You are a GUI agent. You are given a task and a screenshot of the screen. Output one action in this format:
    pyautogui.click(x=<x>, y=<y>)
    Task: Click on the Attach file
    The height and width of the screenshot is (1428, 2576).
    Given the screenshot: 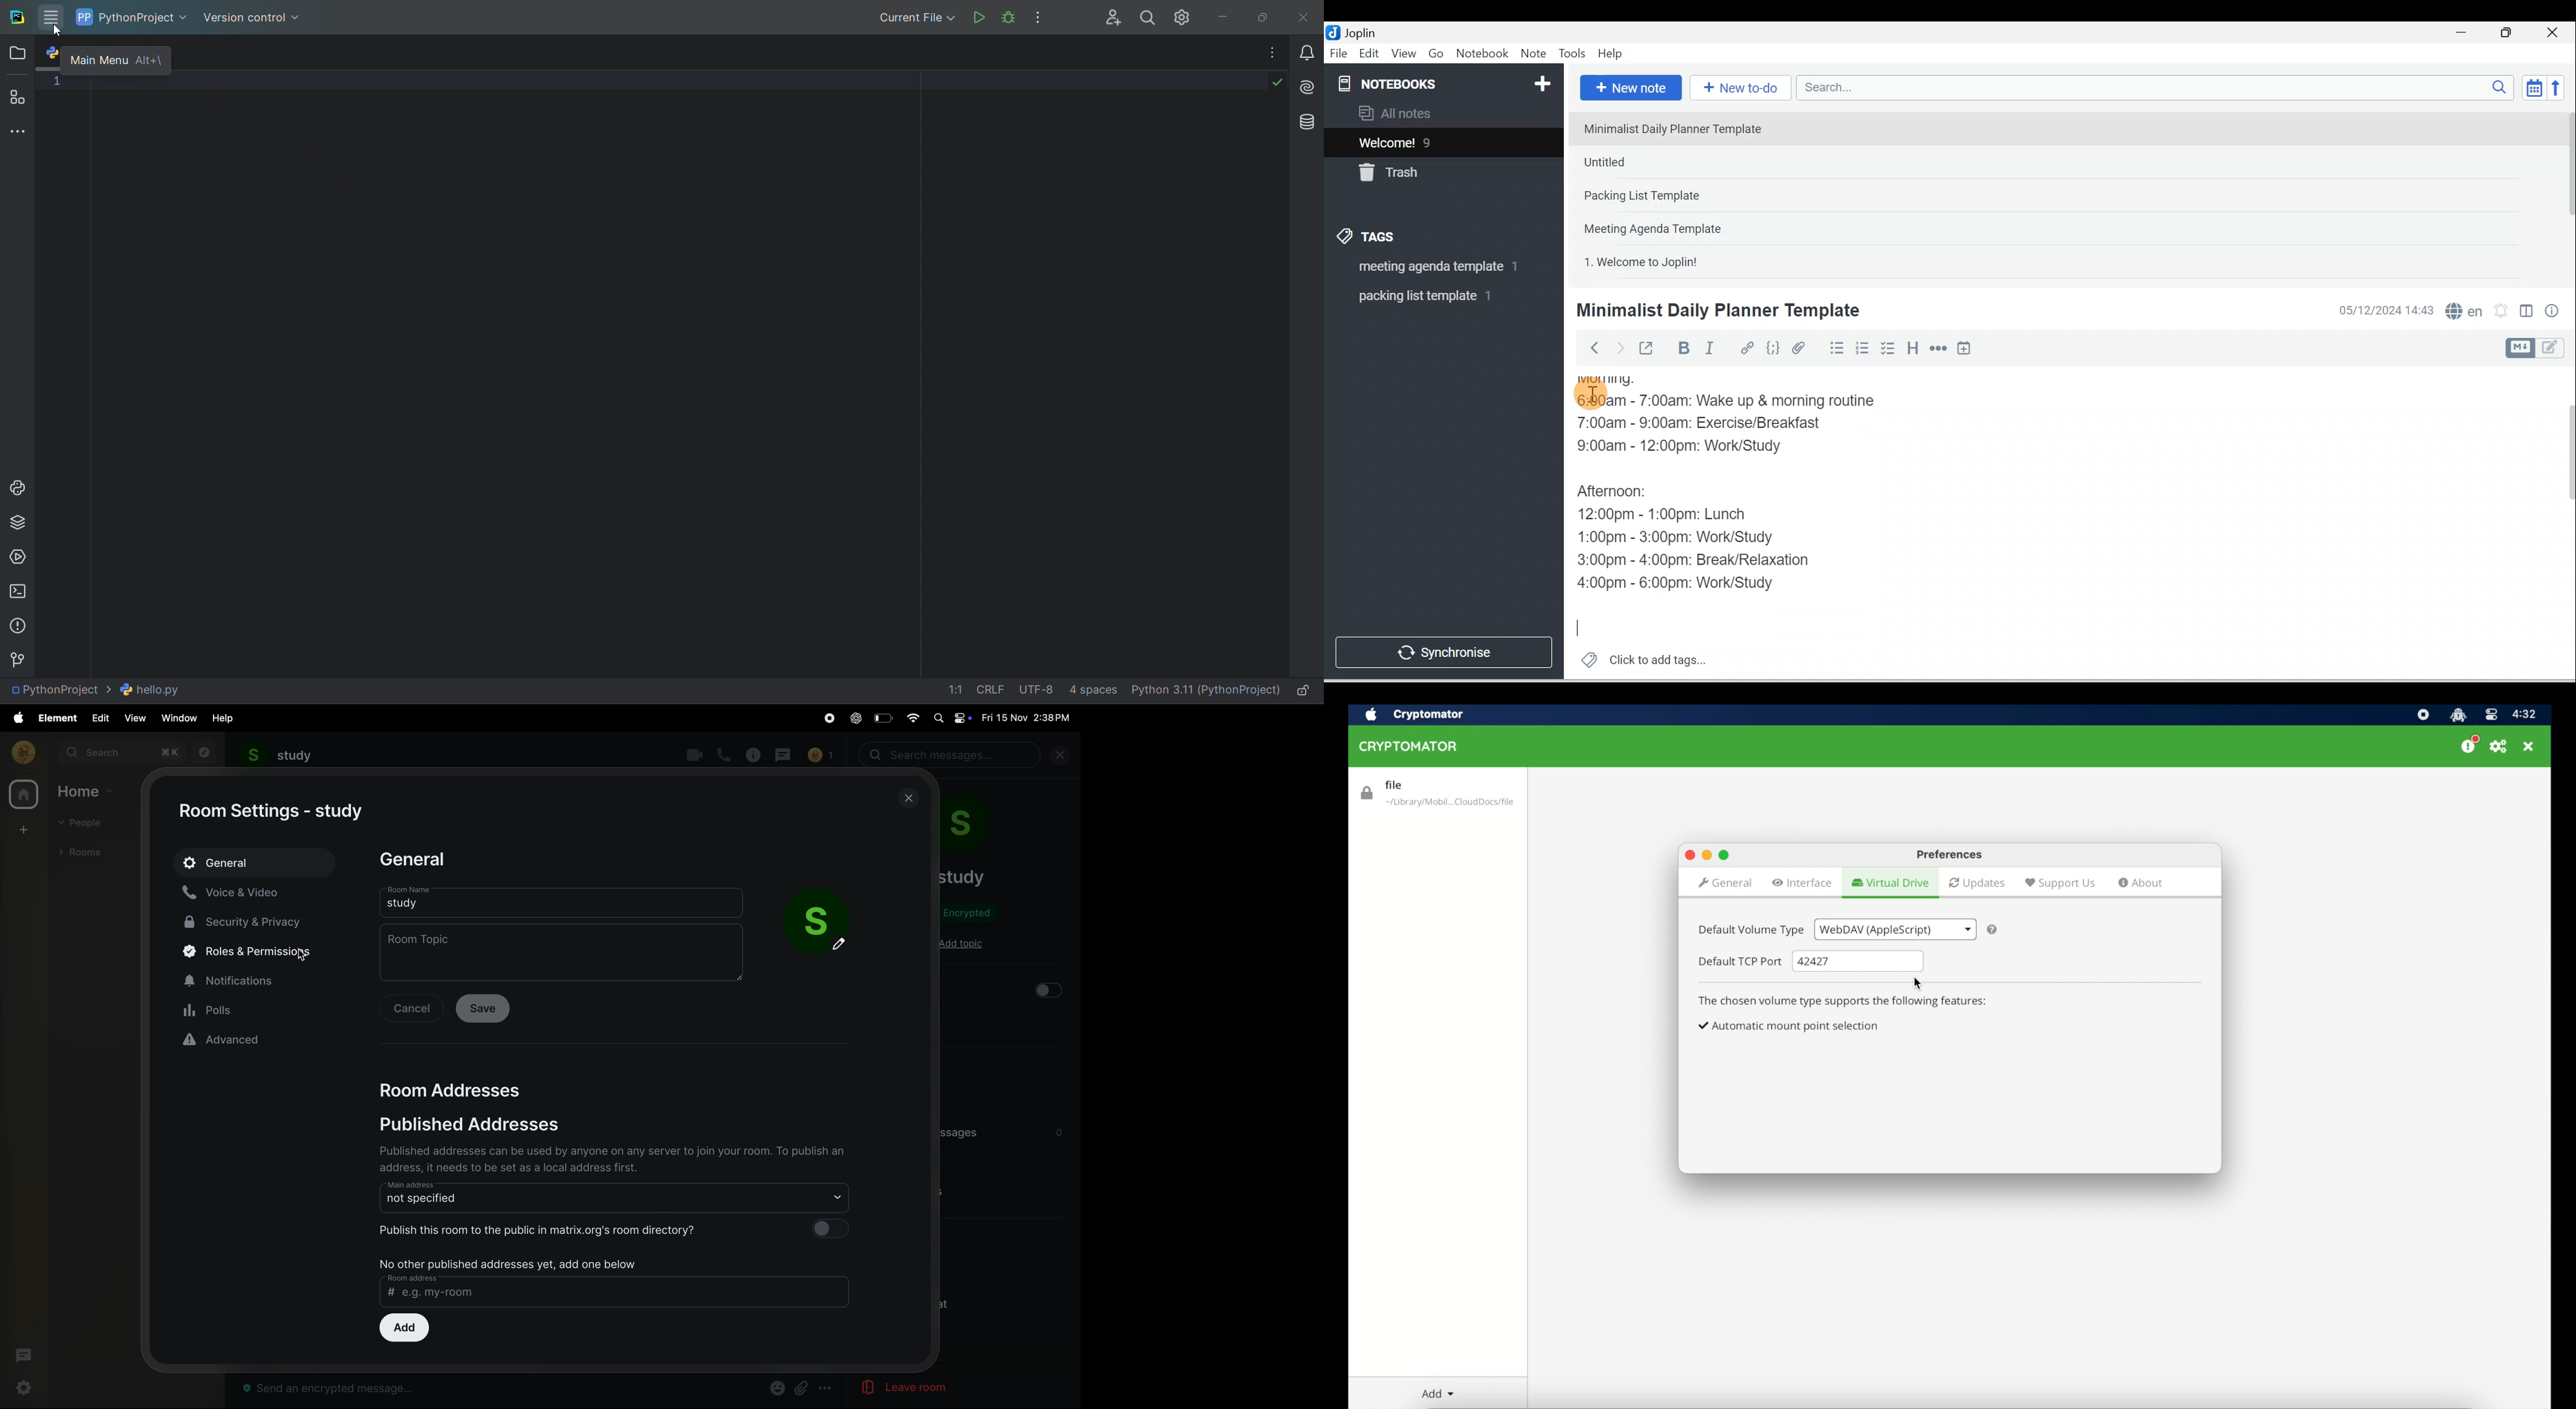 What is the action you would take?
    pyautogui.click(x=1802, y=348)
    